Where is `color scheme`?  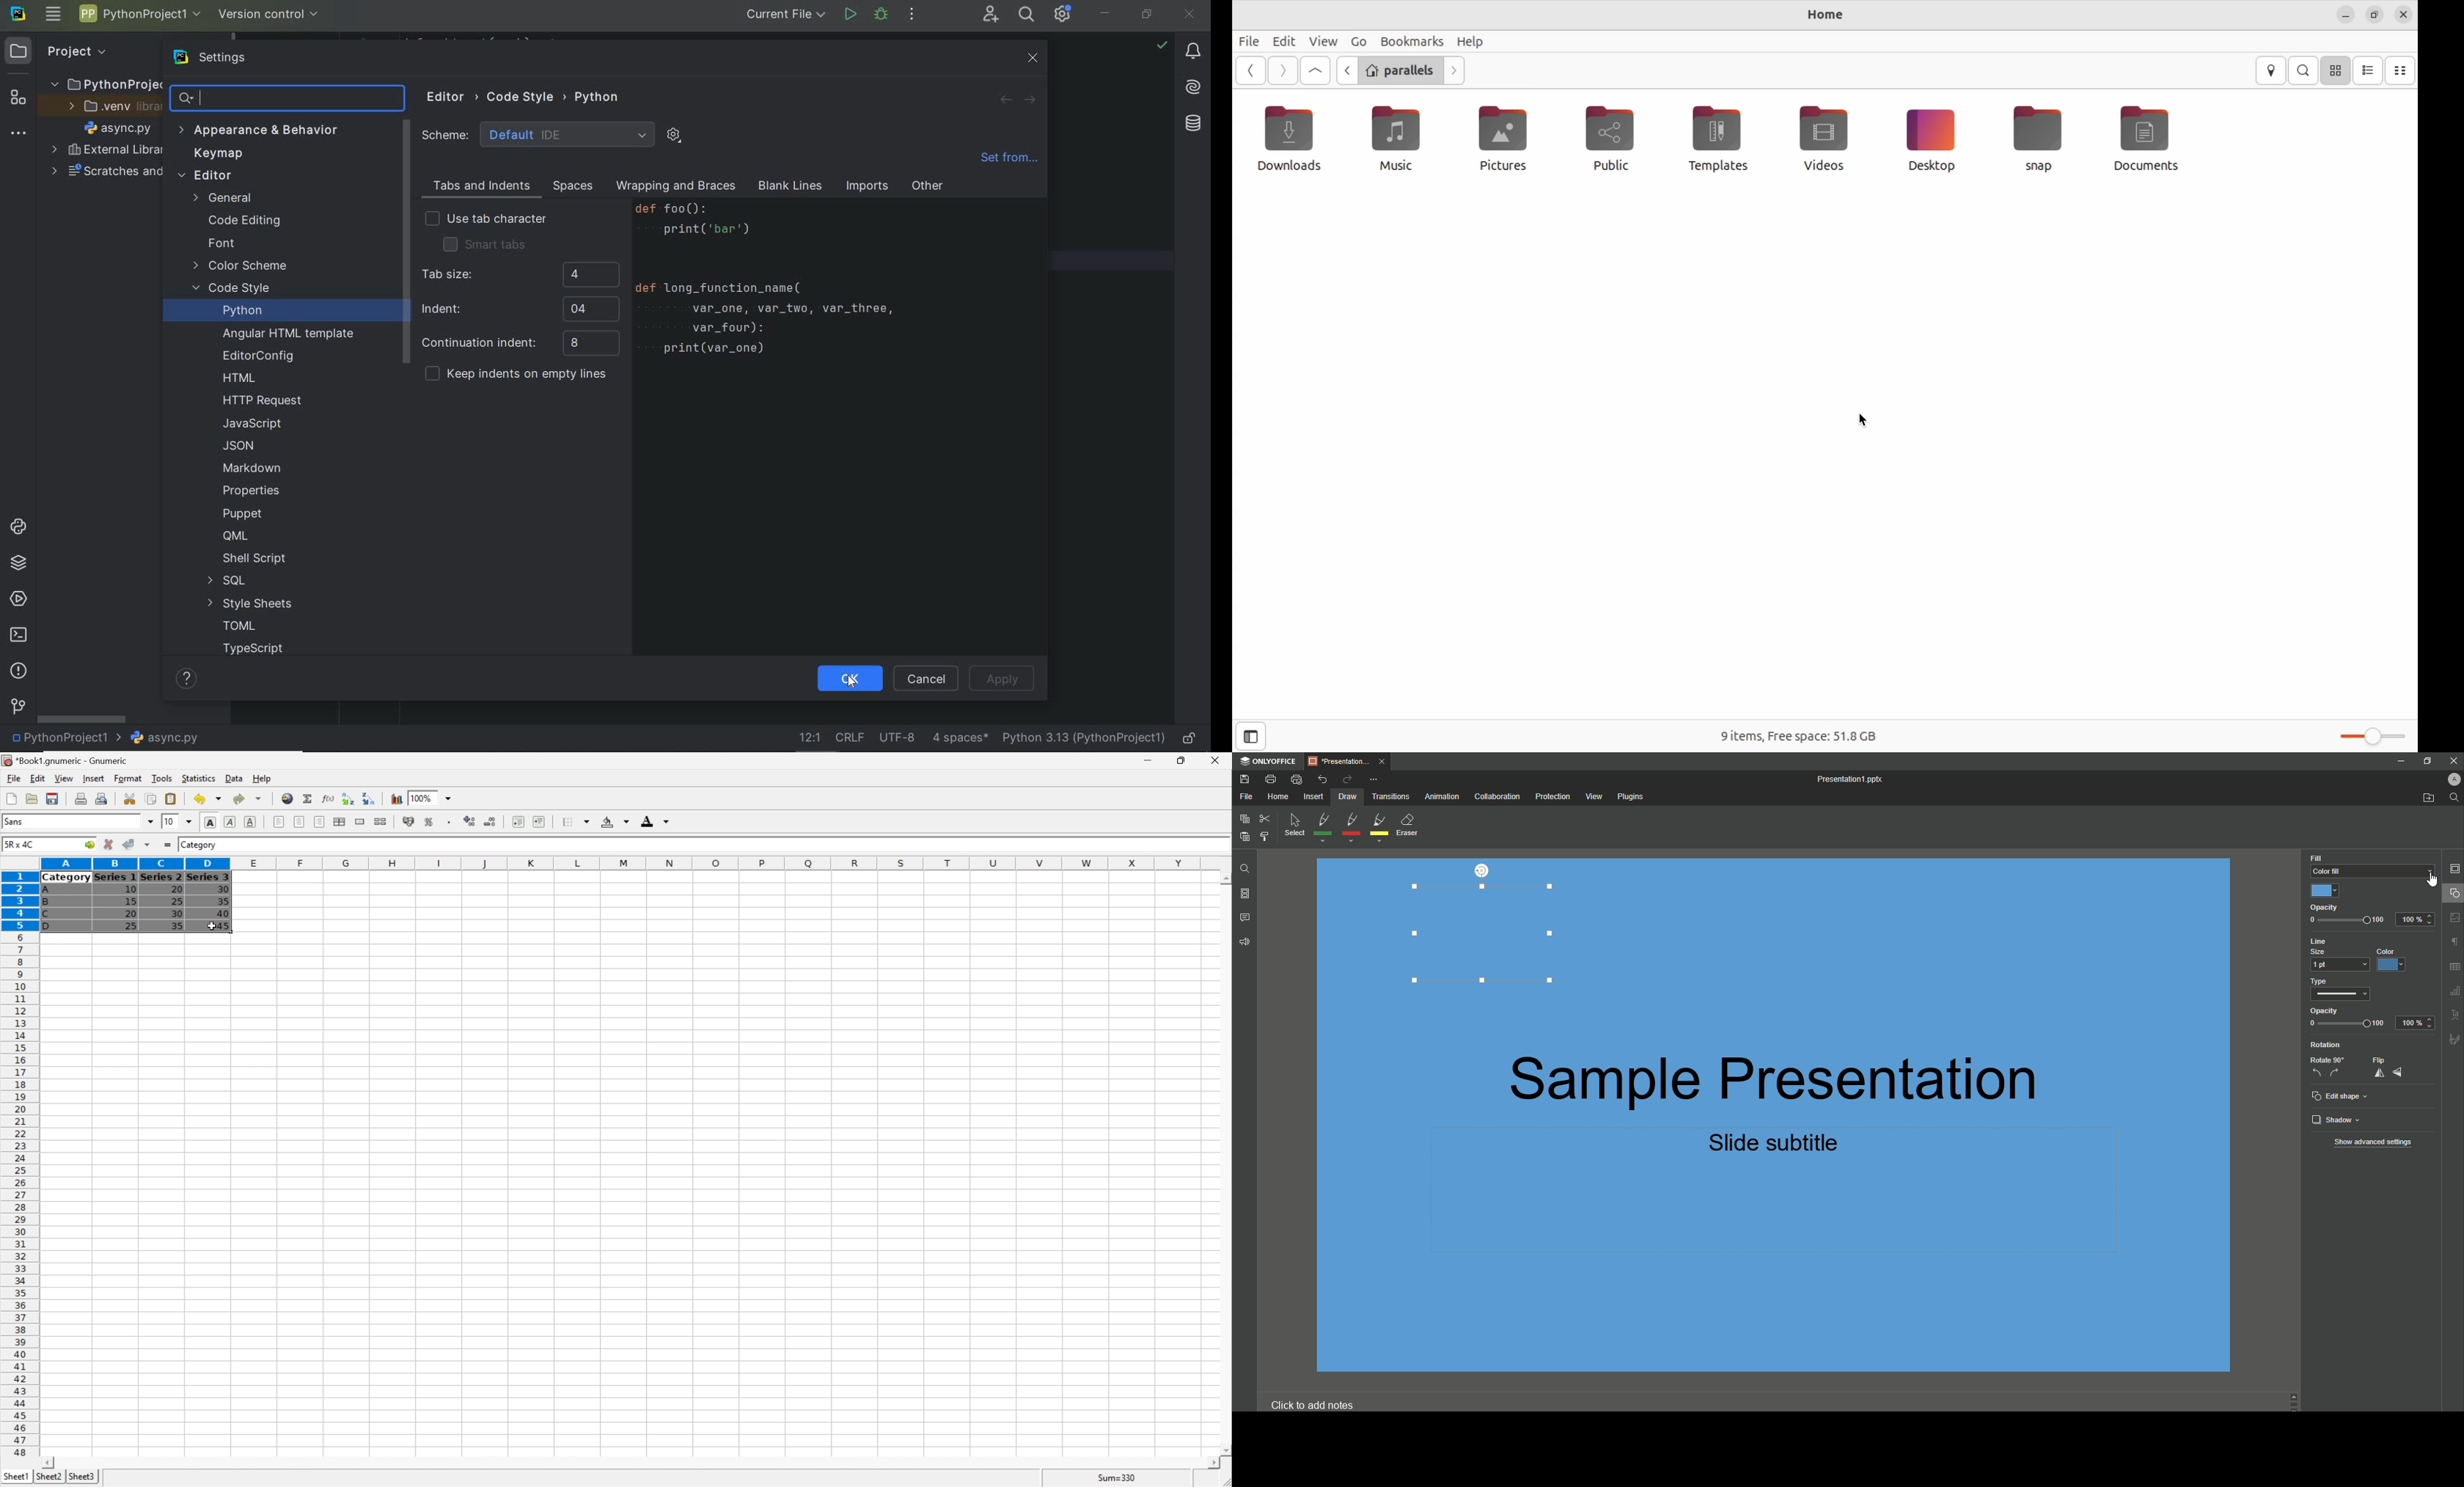 color scheme is located at coordinates (241, 267).